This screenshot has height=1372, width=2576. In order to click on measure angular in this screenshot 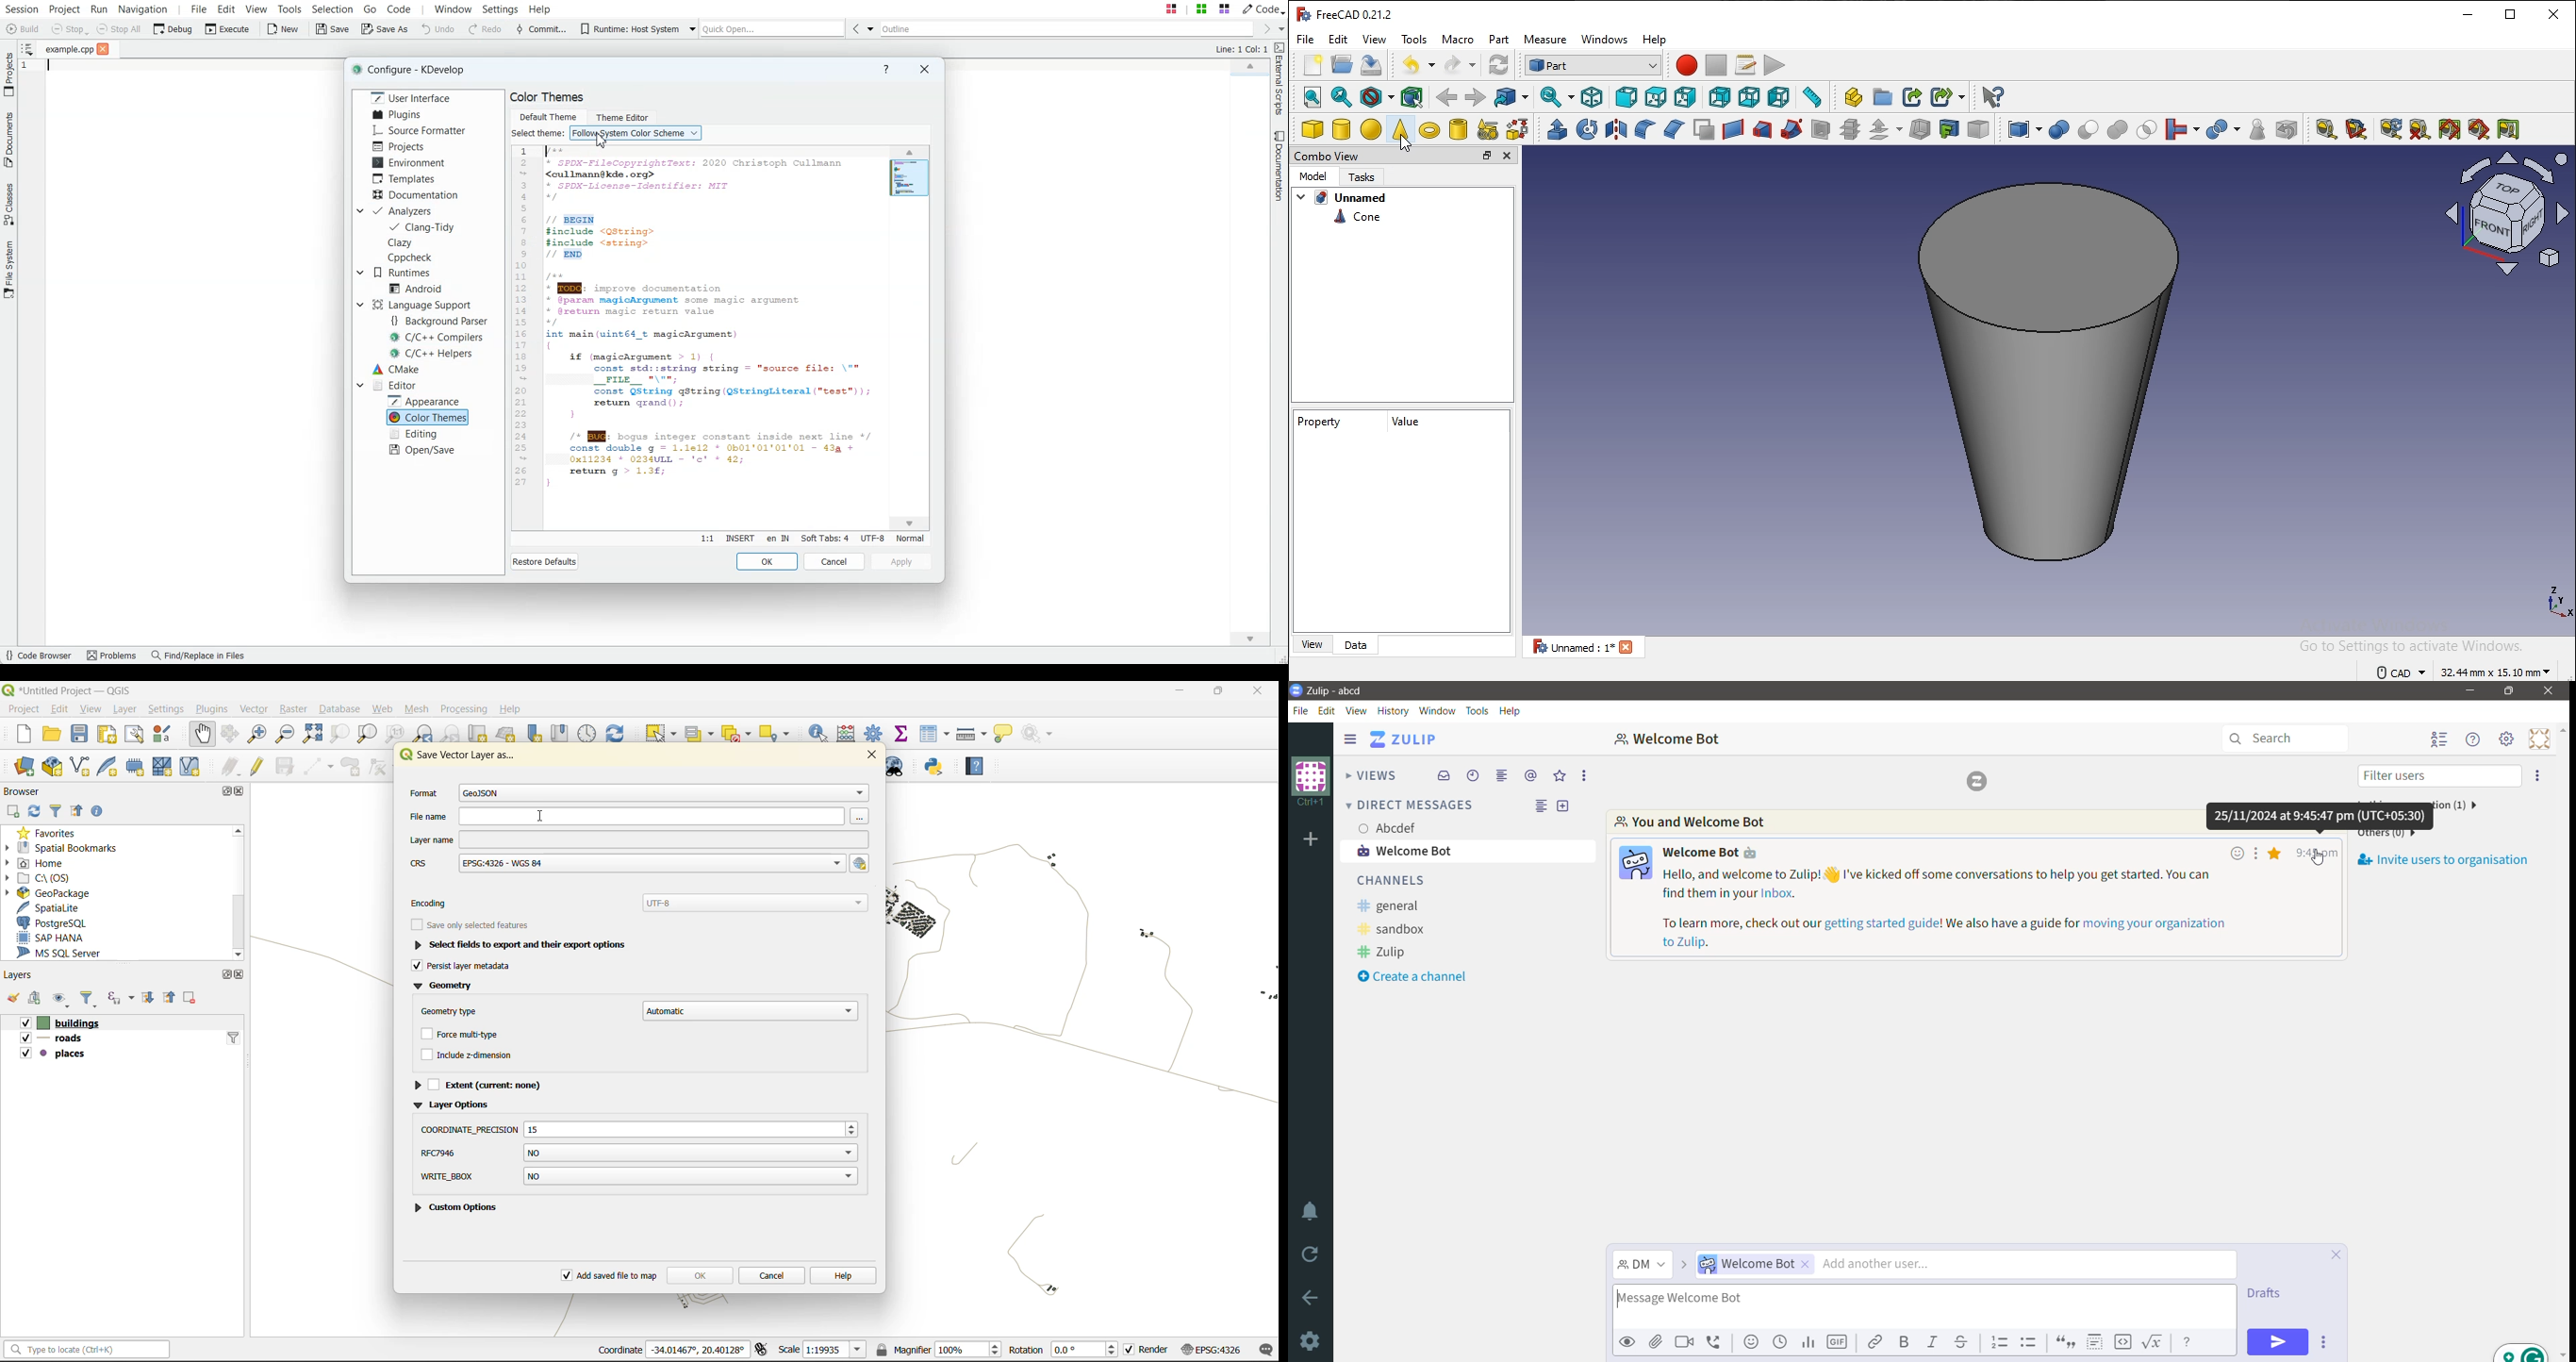, I will do `click(2358, 127)`.